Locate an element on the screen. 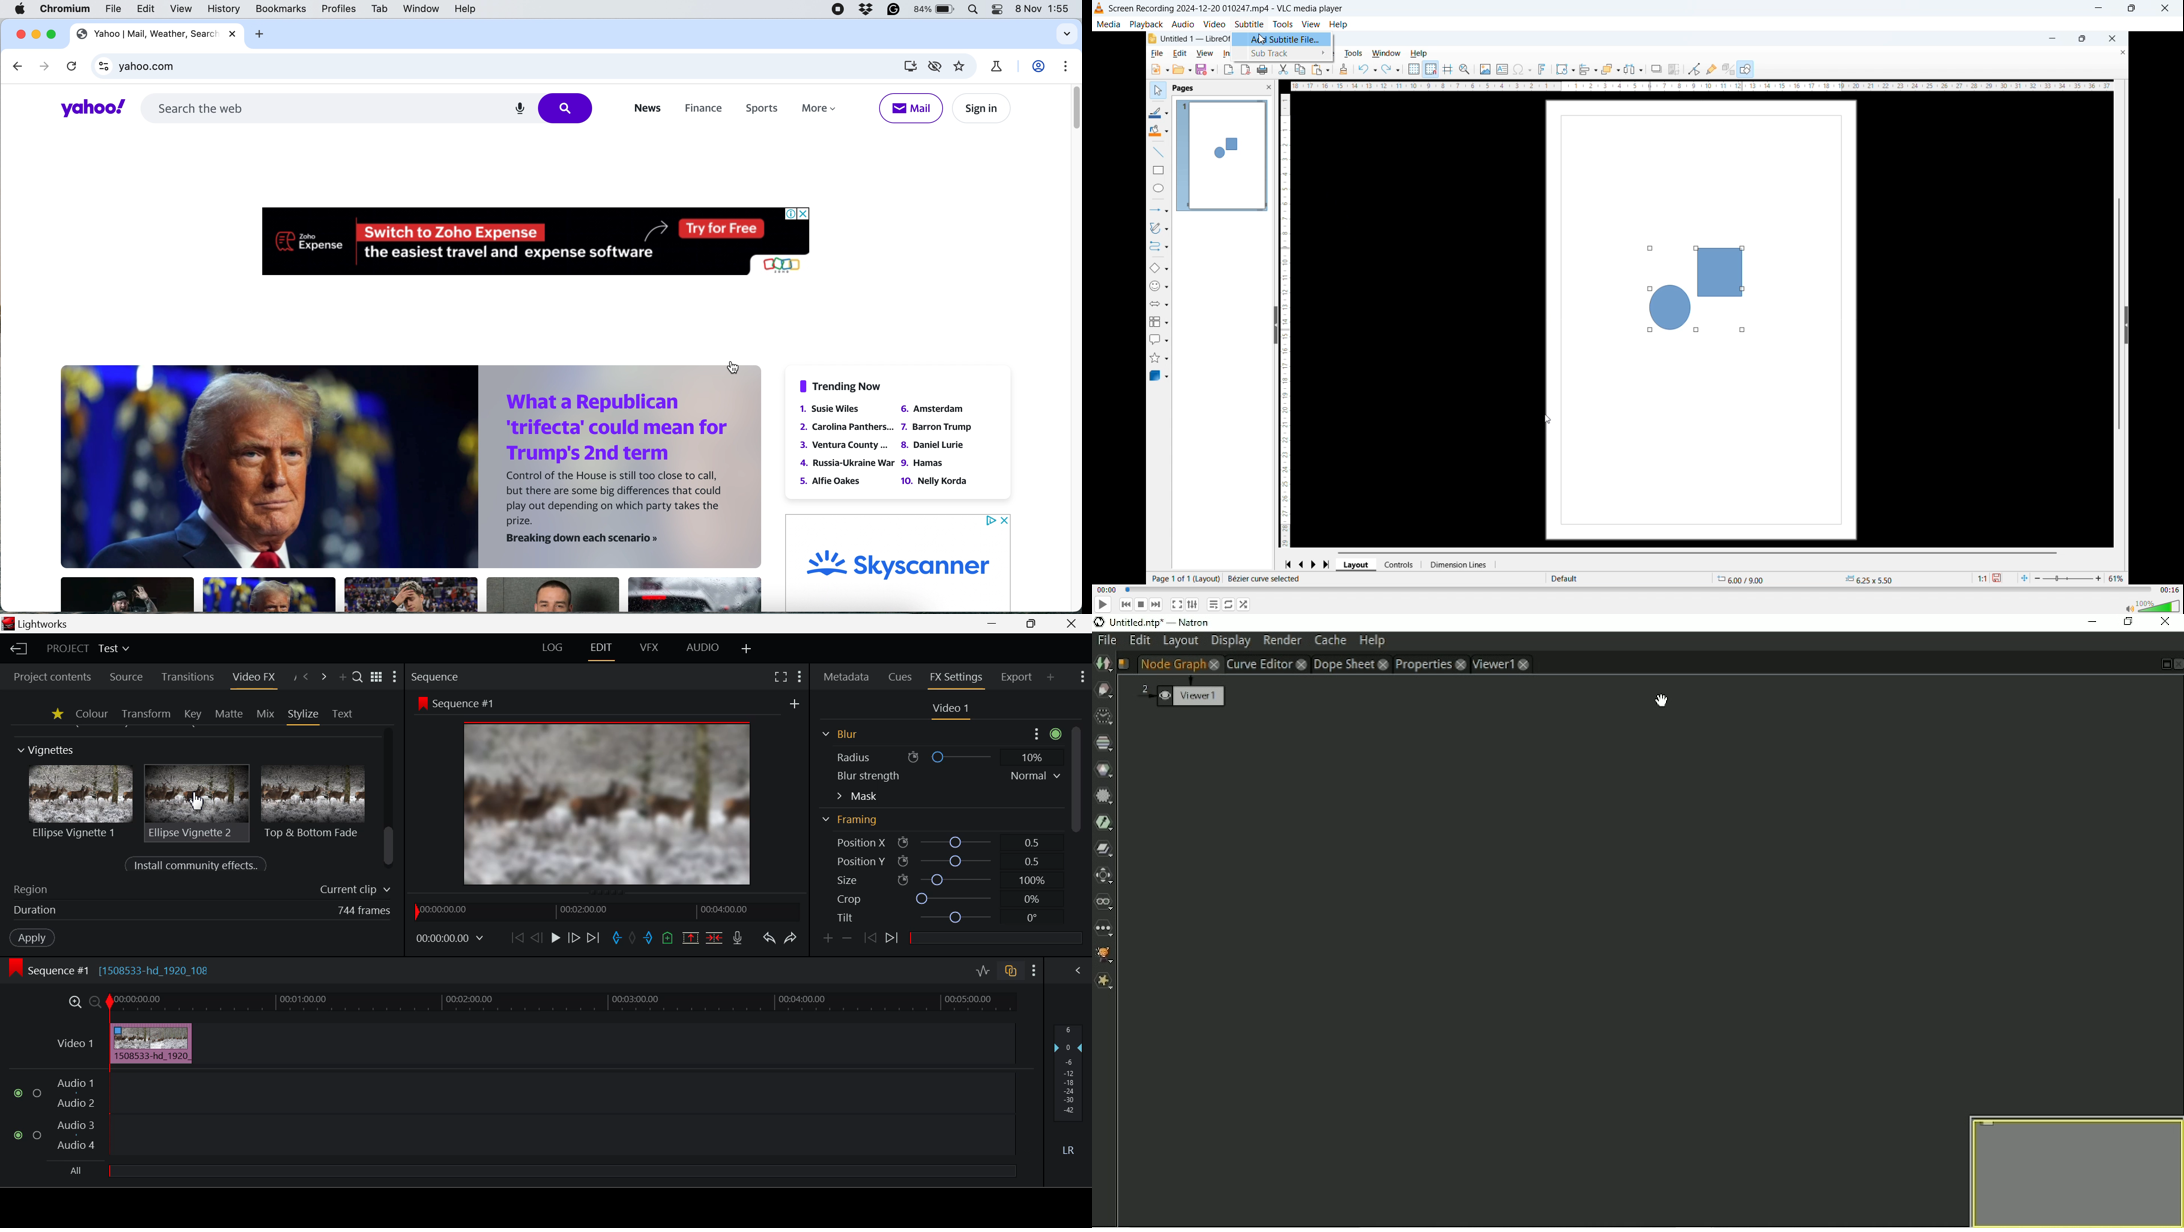  help  is located at coordinates (1339, 24).